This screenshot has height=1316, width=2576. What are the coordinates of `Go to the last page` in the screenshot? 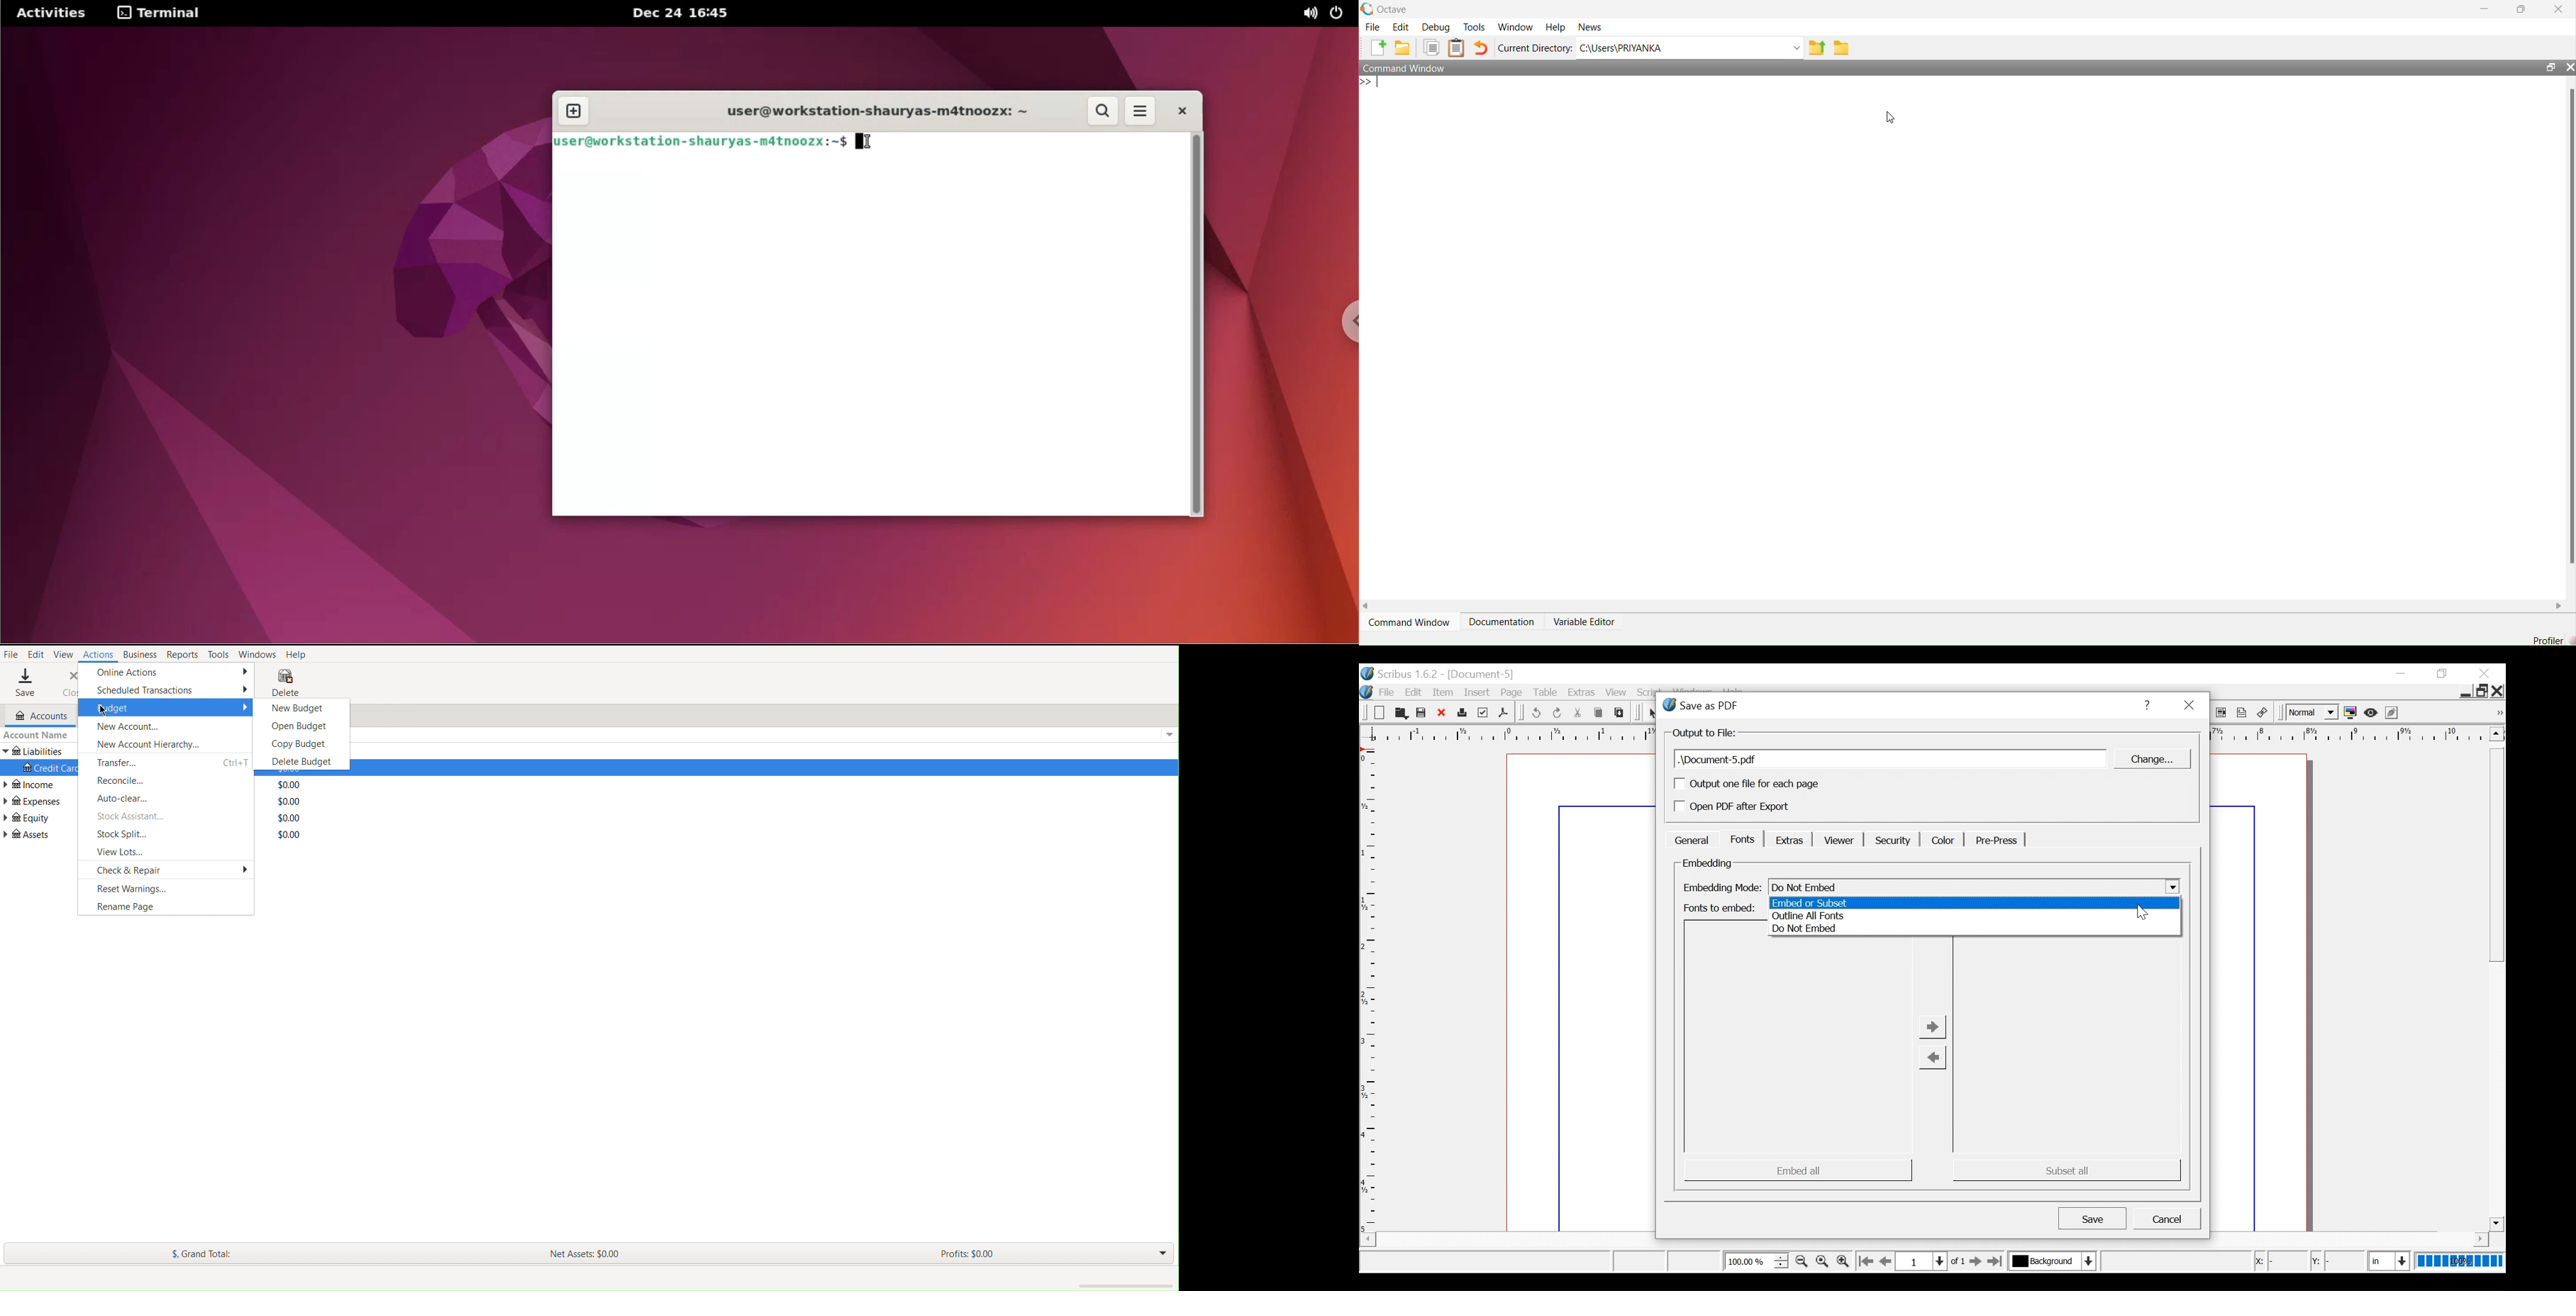 It's located at (1997, 1261).